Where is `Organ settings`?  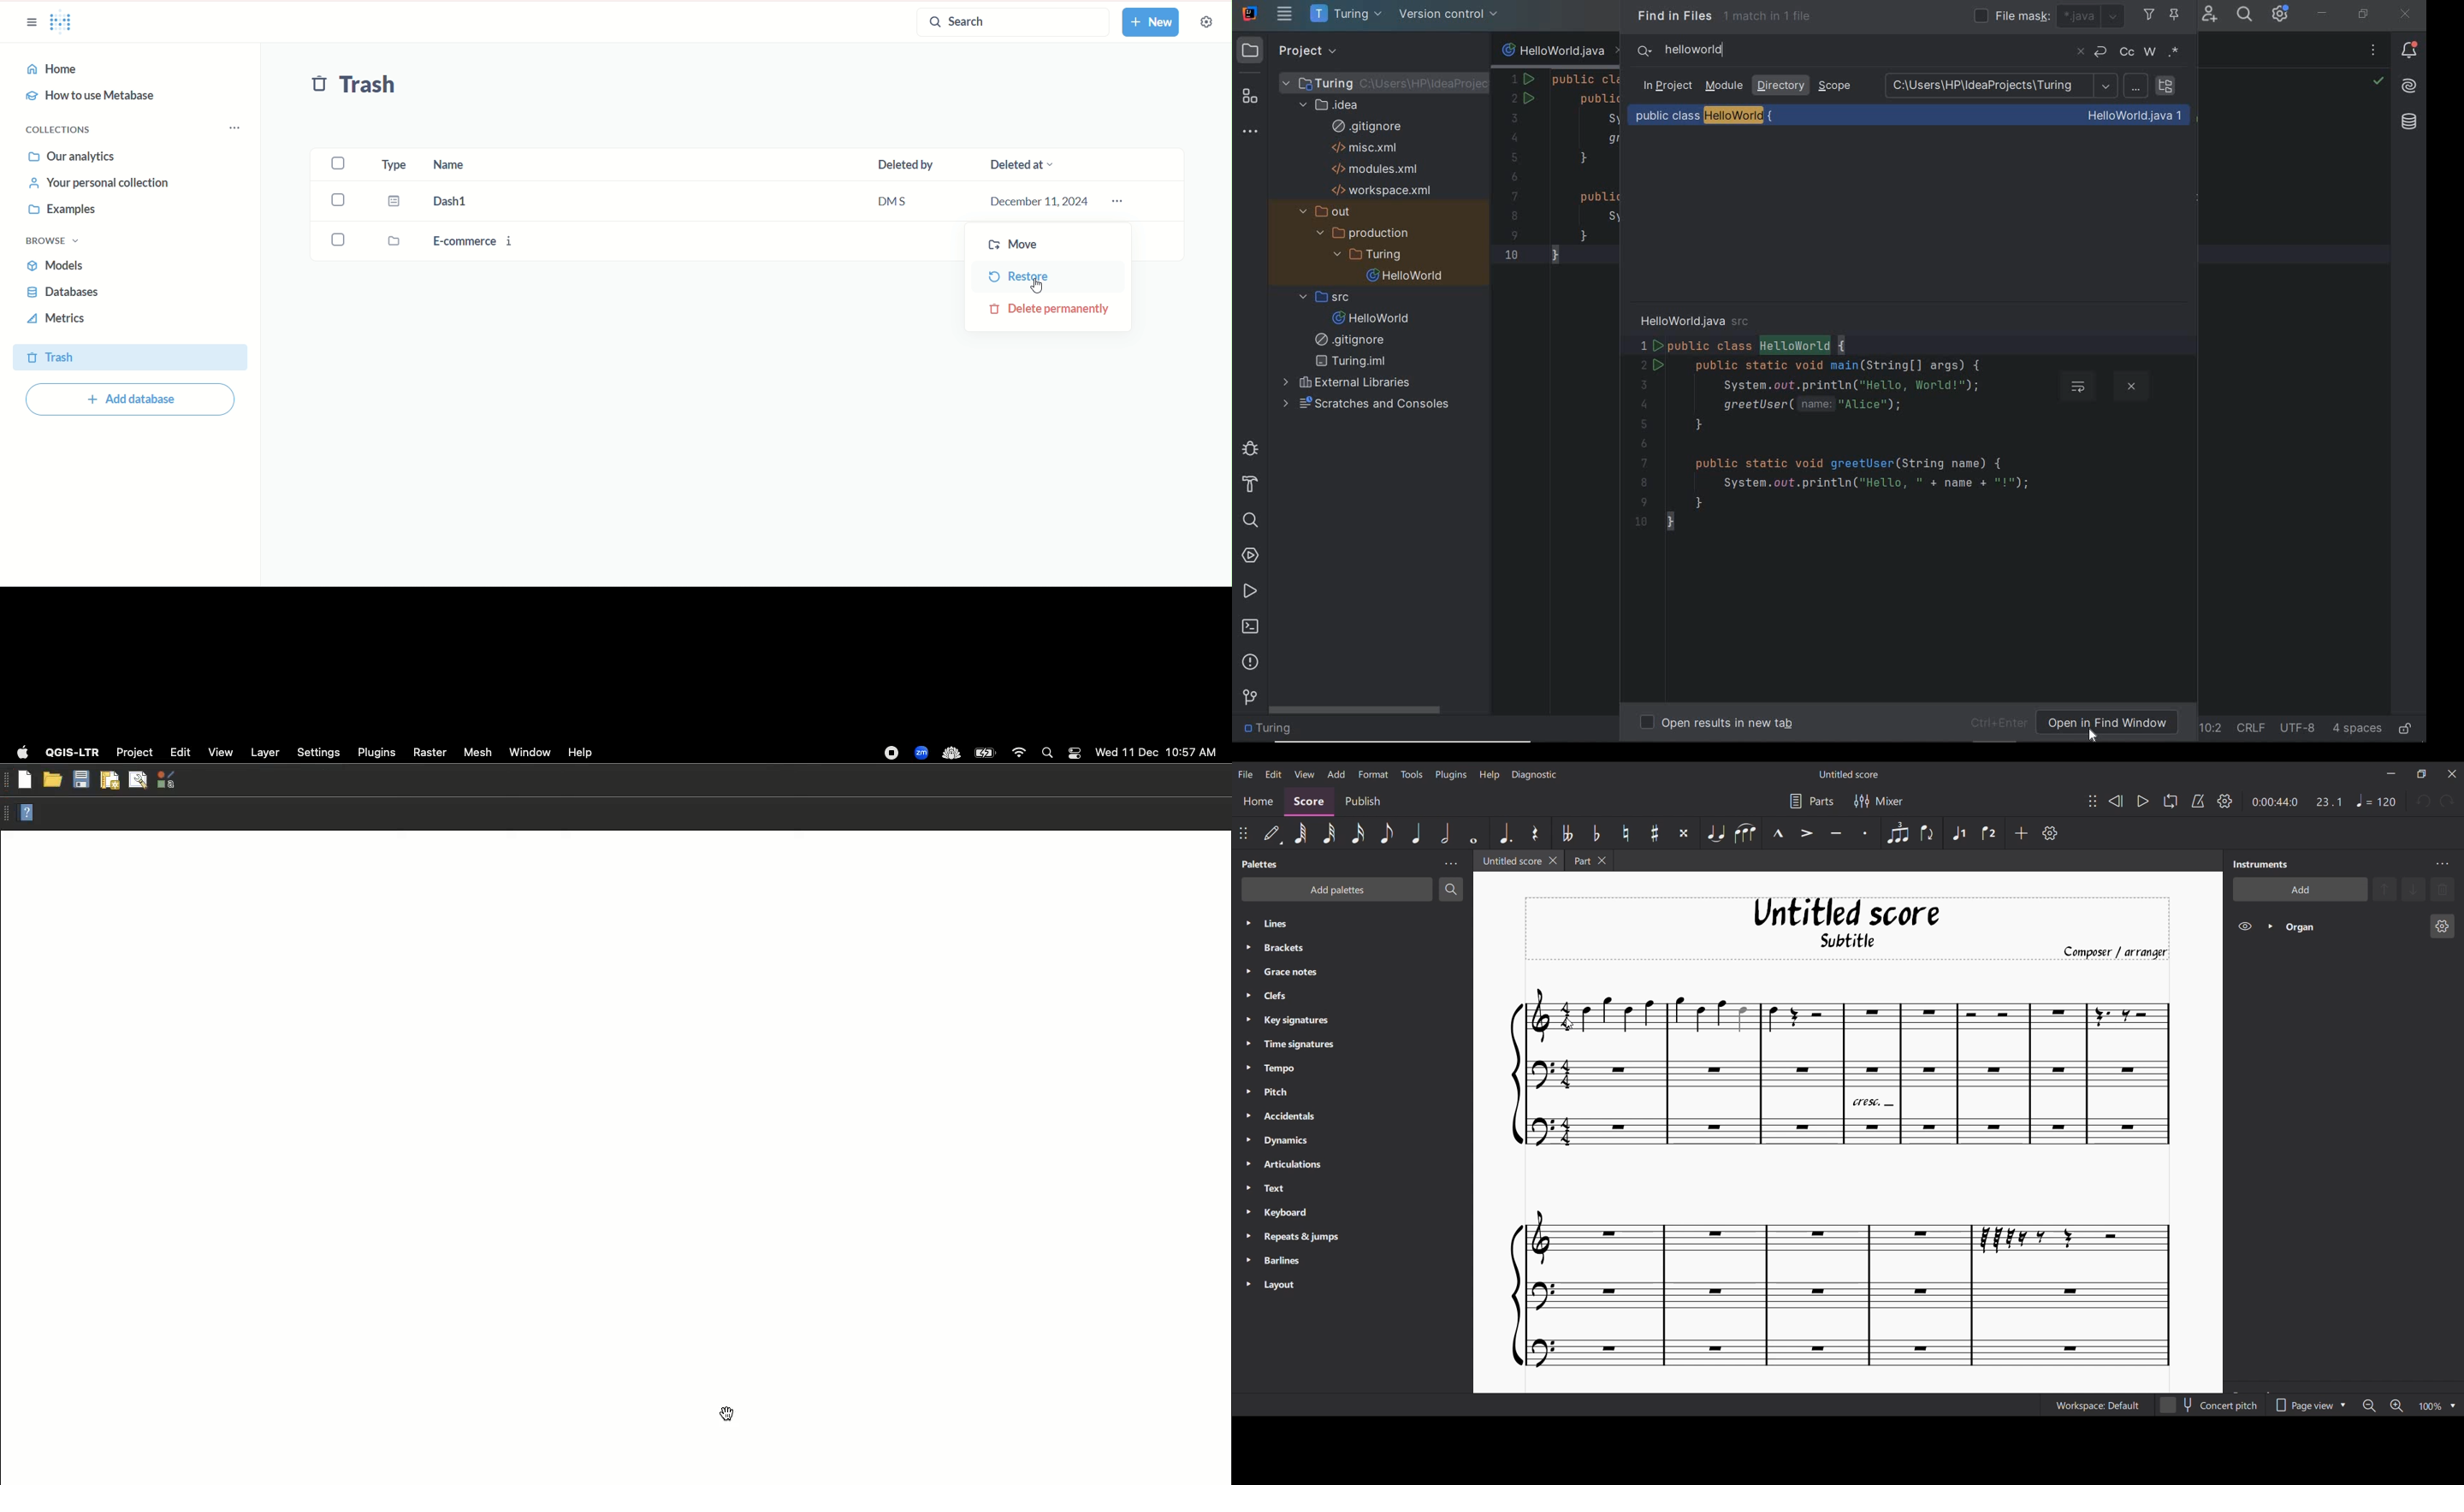 Organ settings is located at coordinates (2442, 926).